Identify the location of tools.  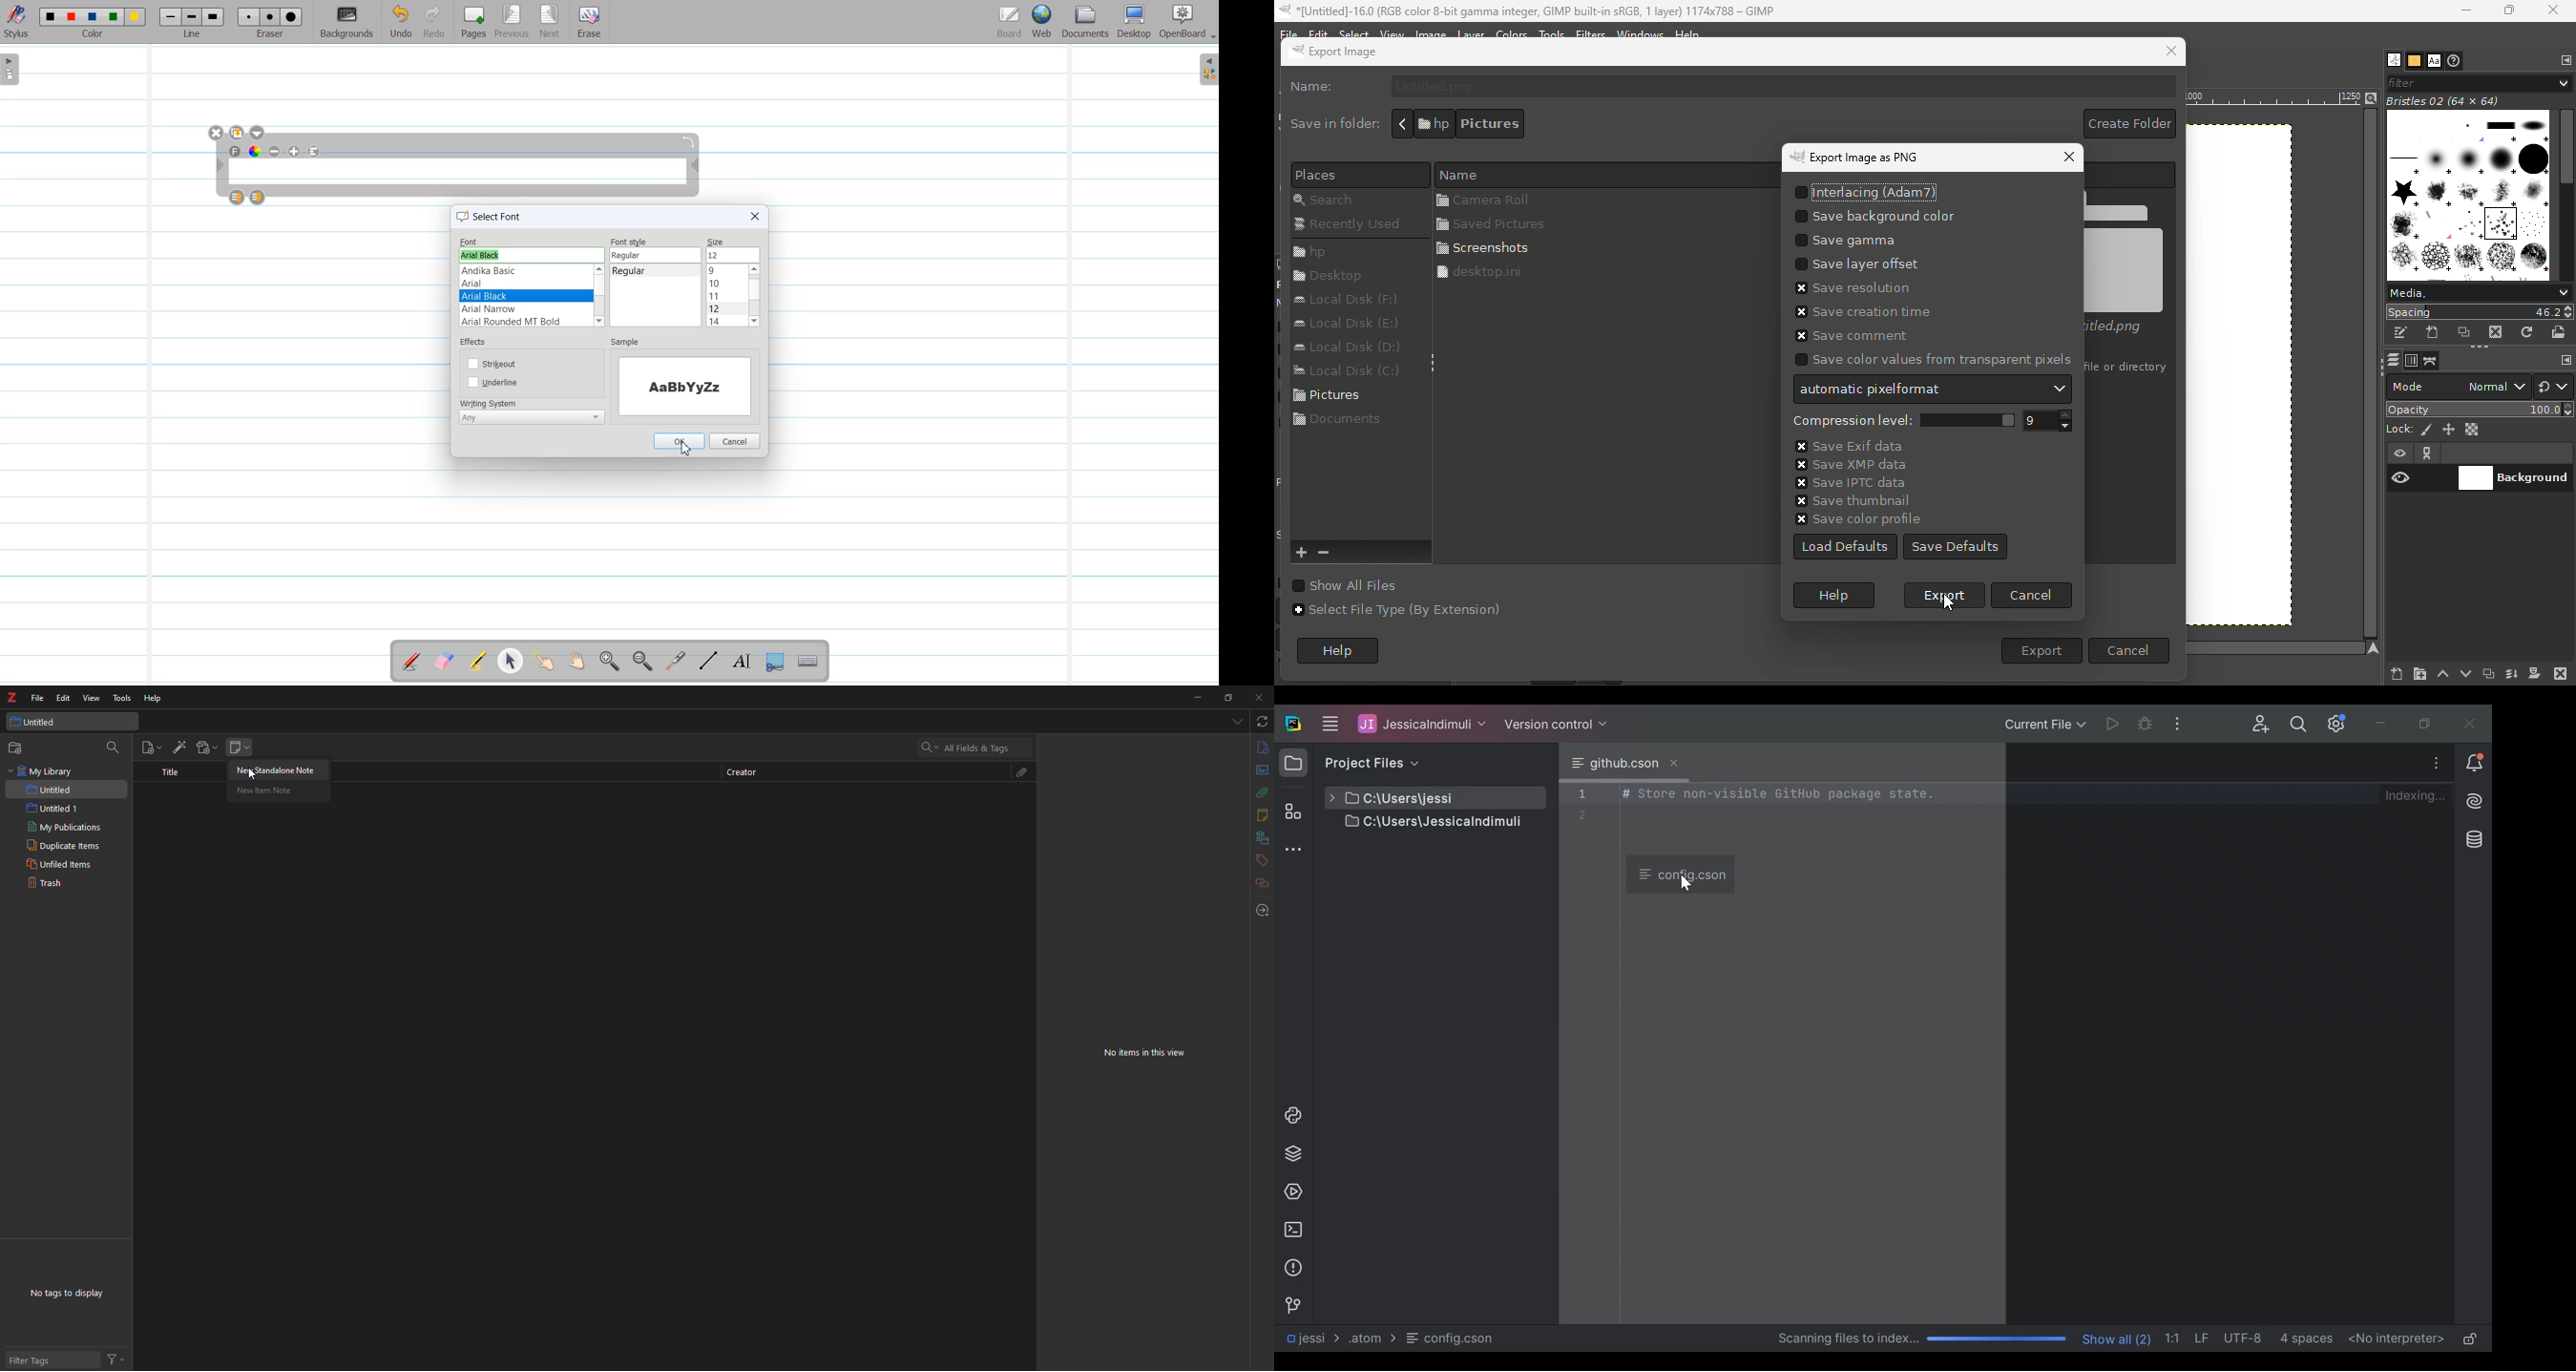
(122, 698).